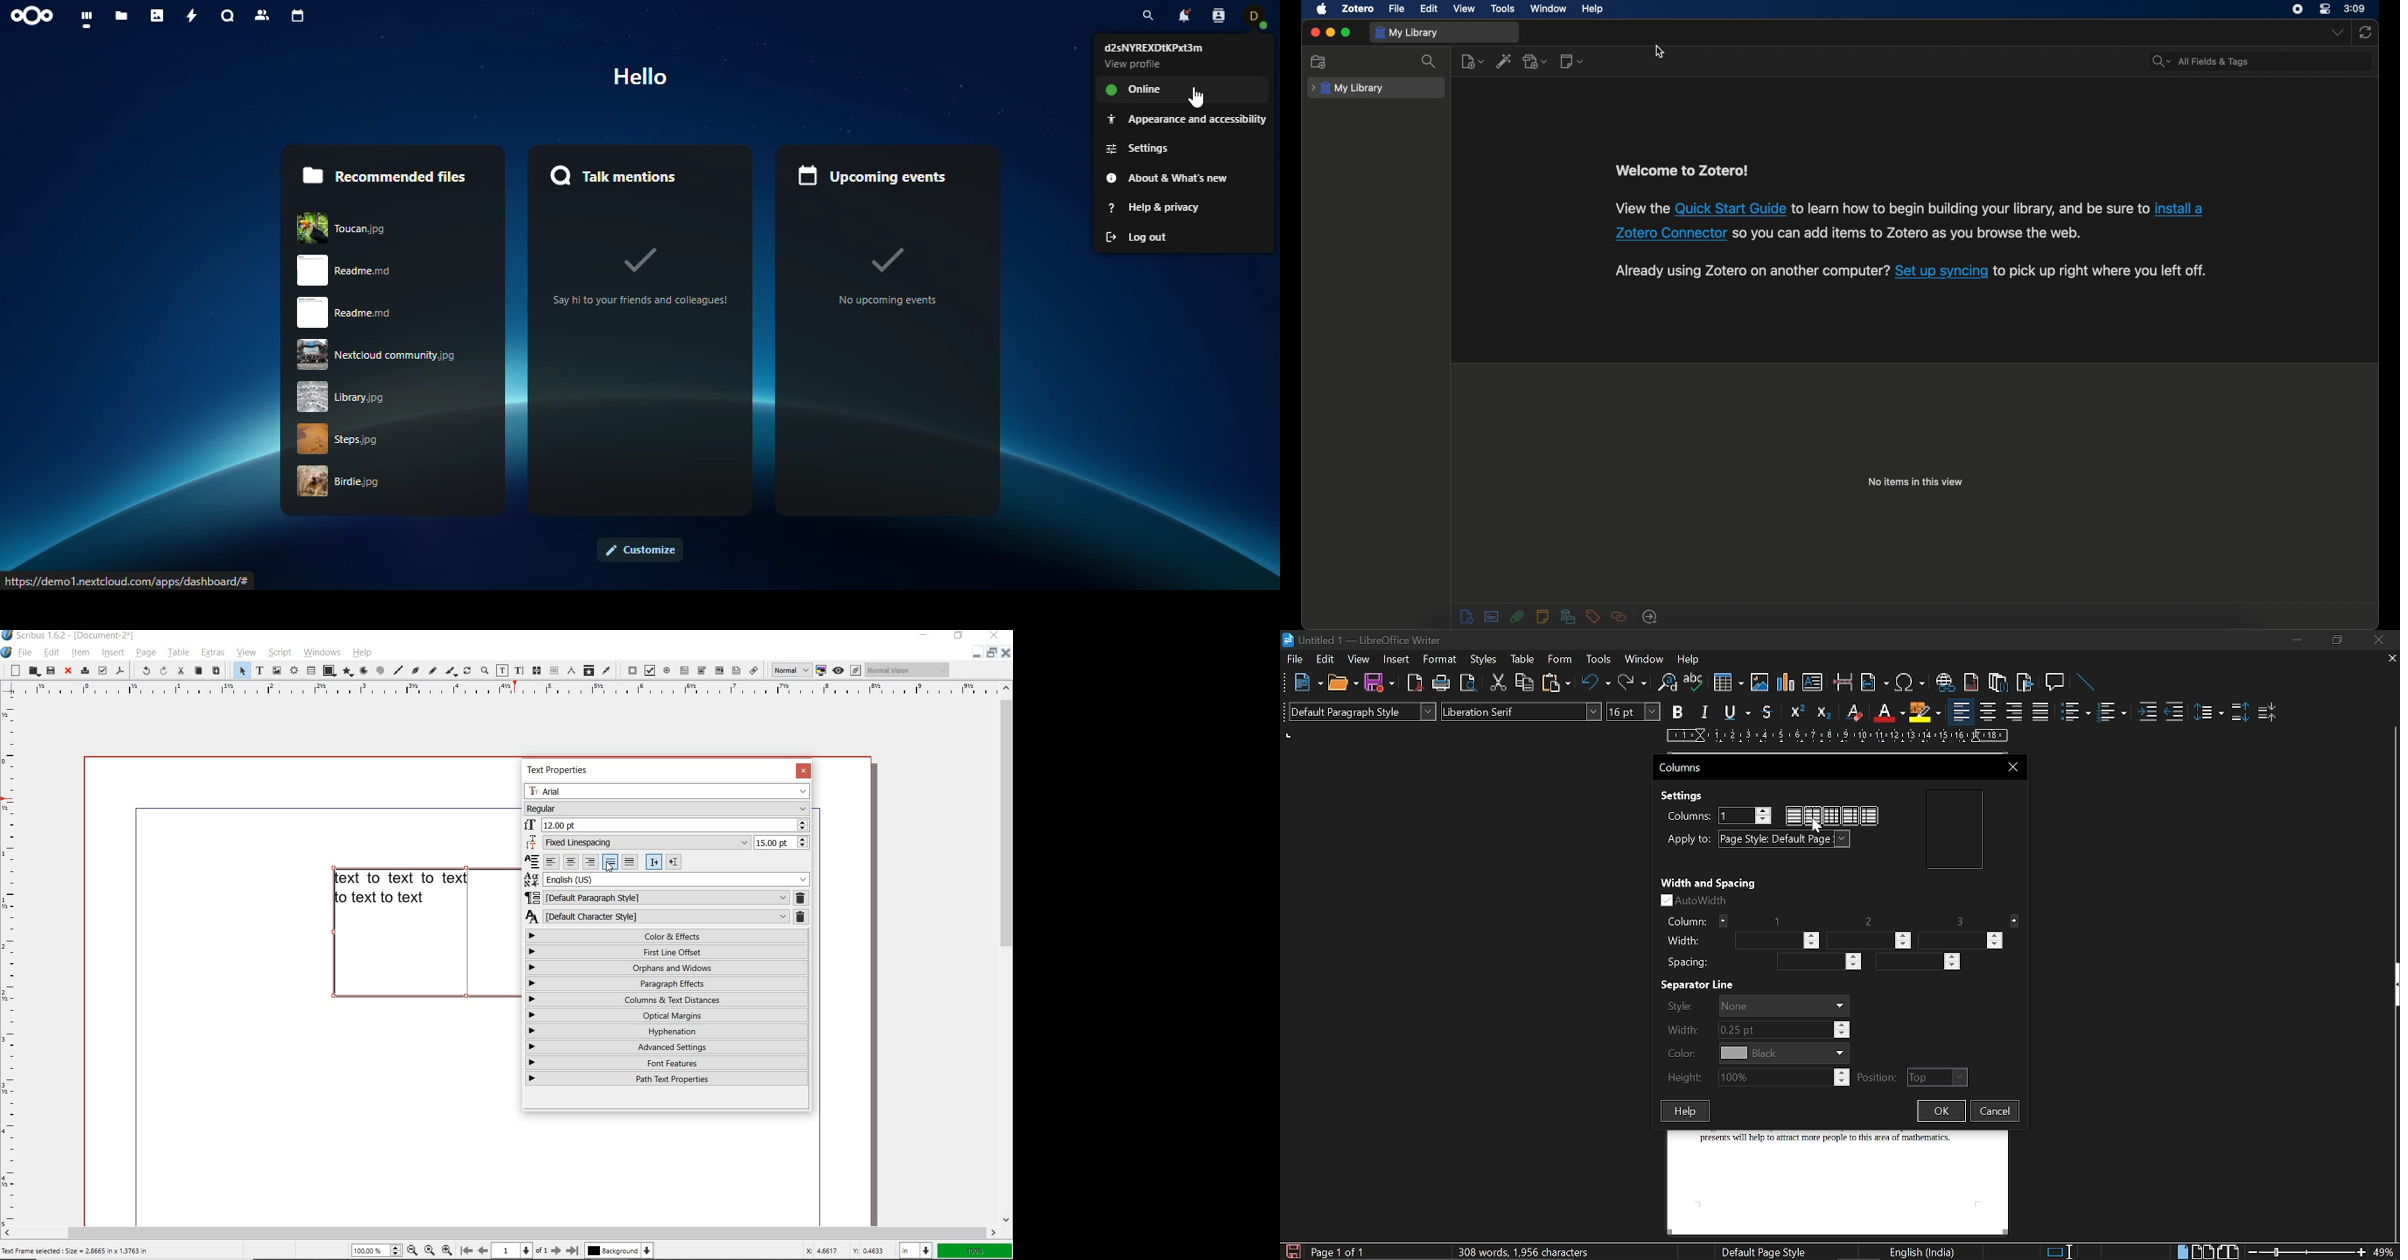 This screenshot has width=2408, height=1260. Describe the element at coordinates (179, 671) in the screenshot. I see `cut` at that location.